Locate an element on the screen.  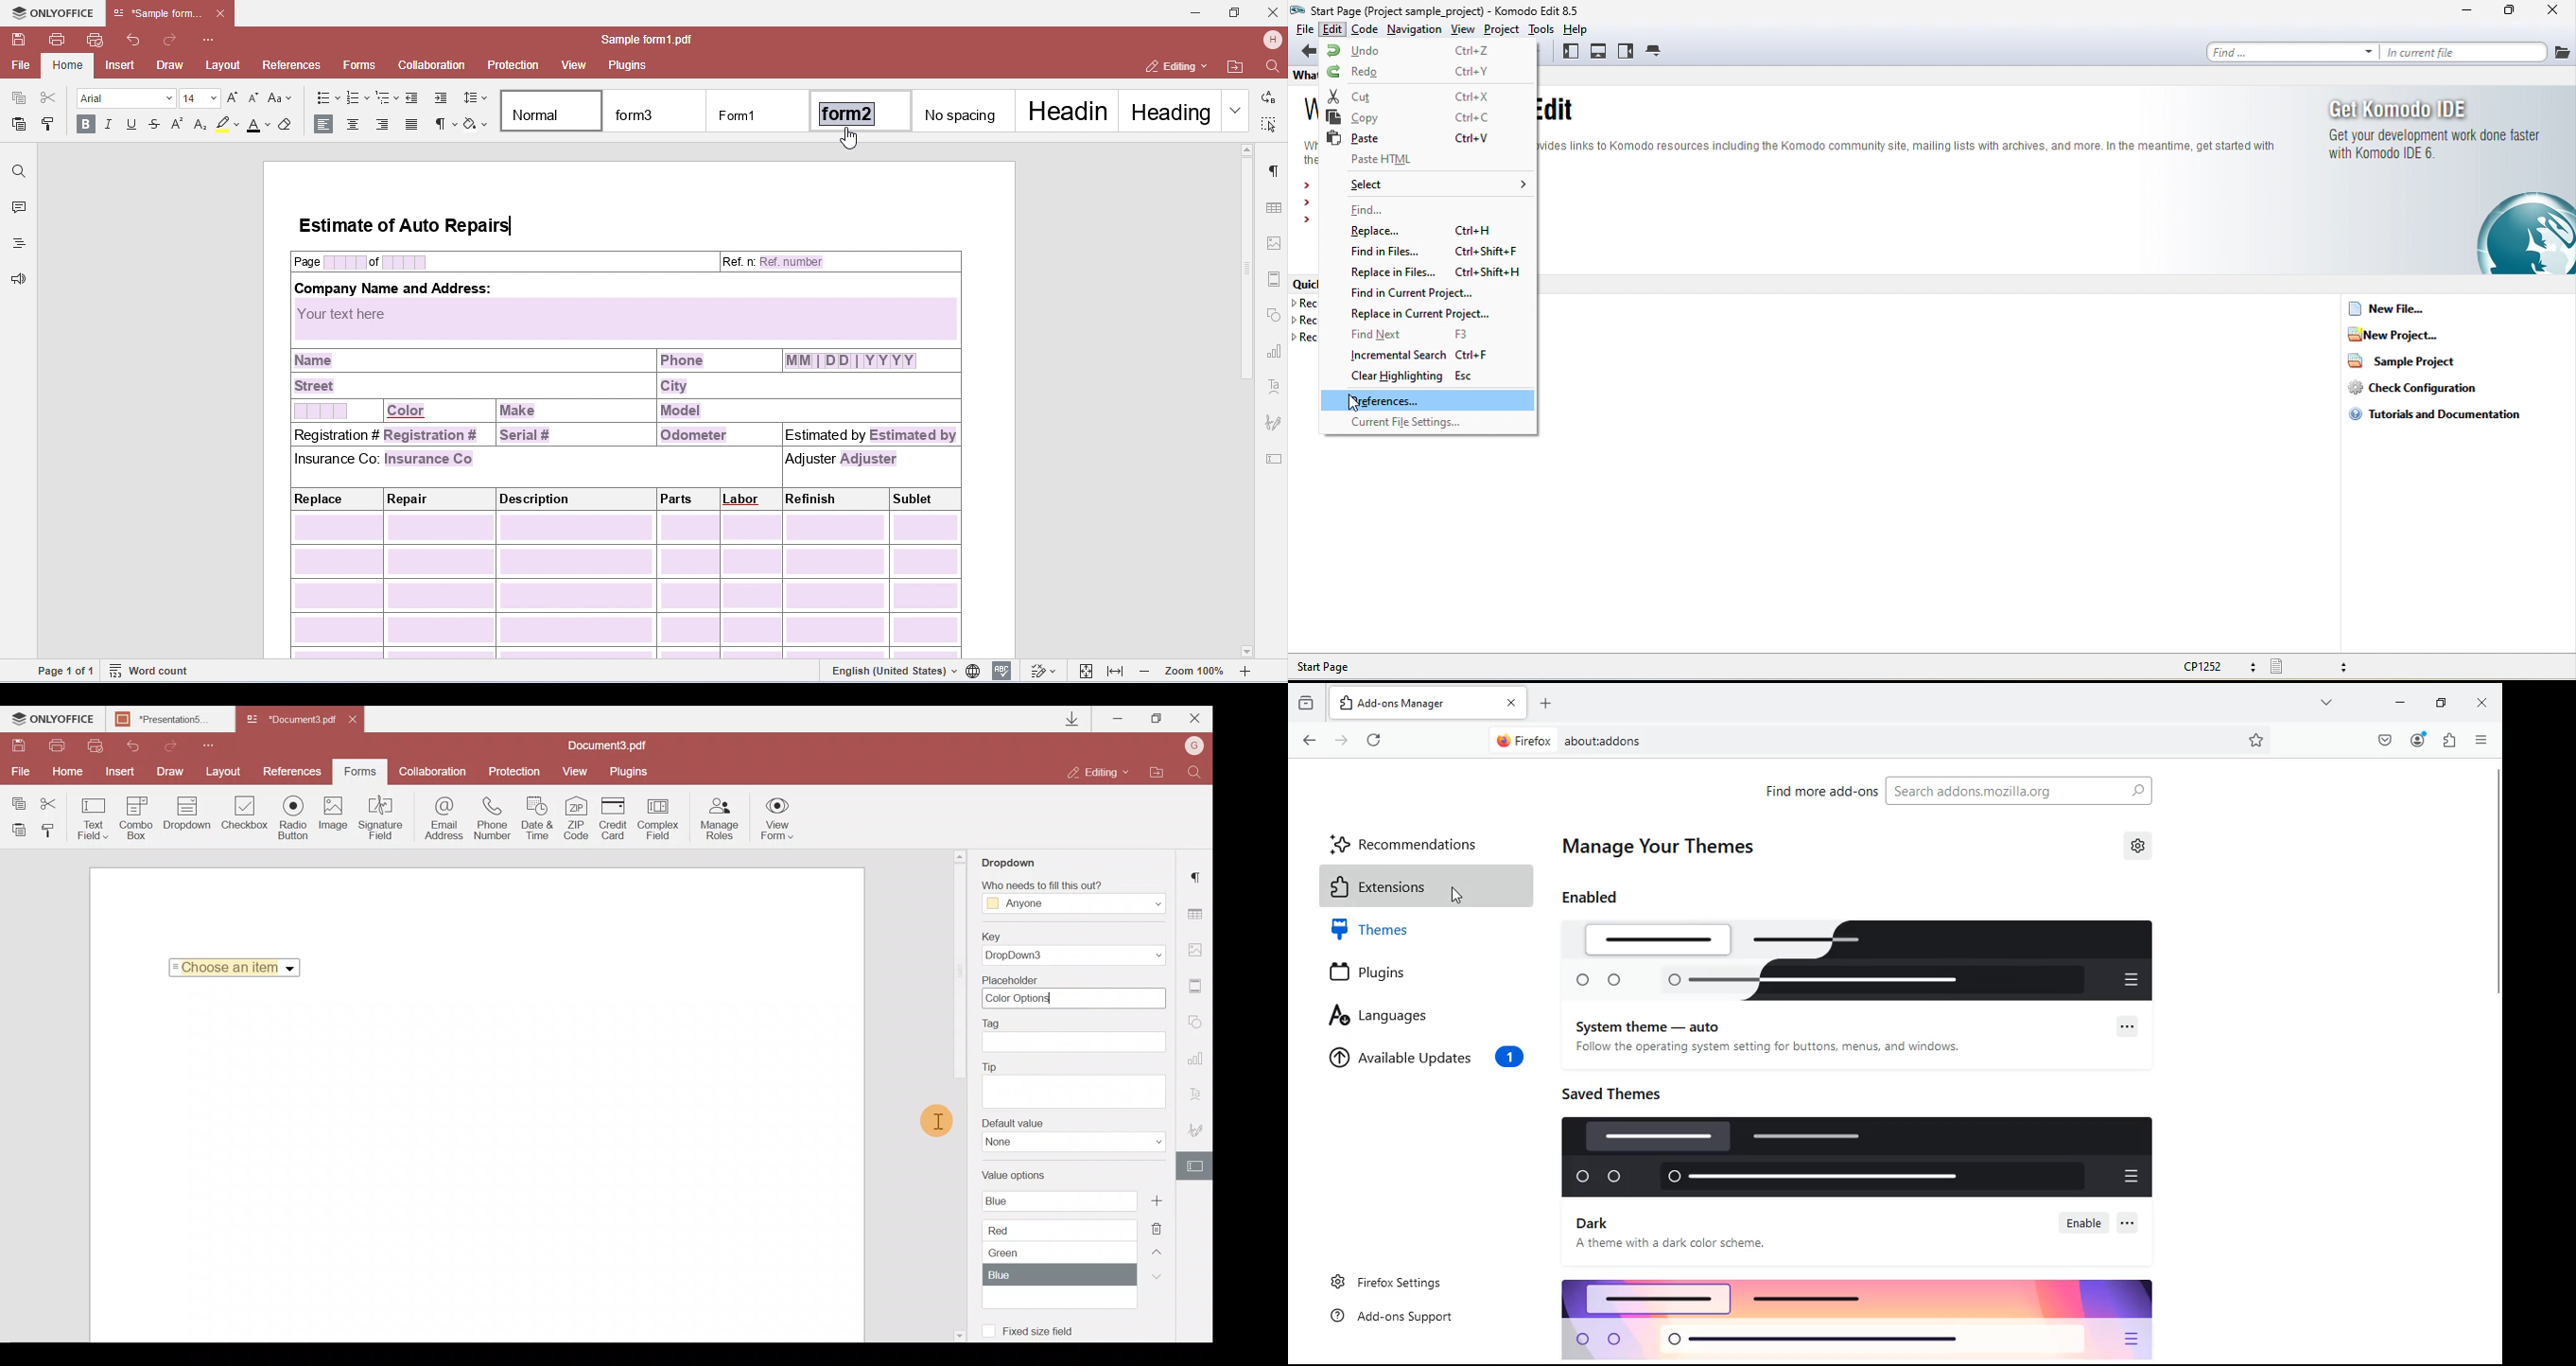
Quick print is located at coordinates (96, 746).